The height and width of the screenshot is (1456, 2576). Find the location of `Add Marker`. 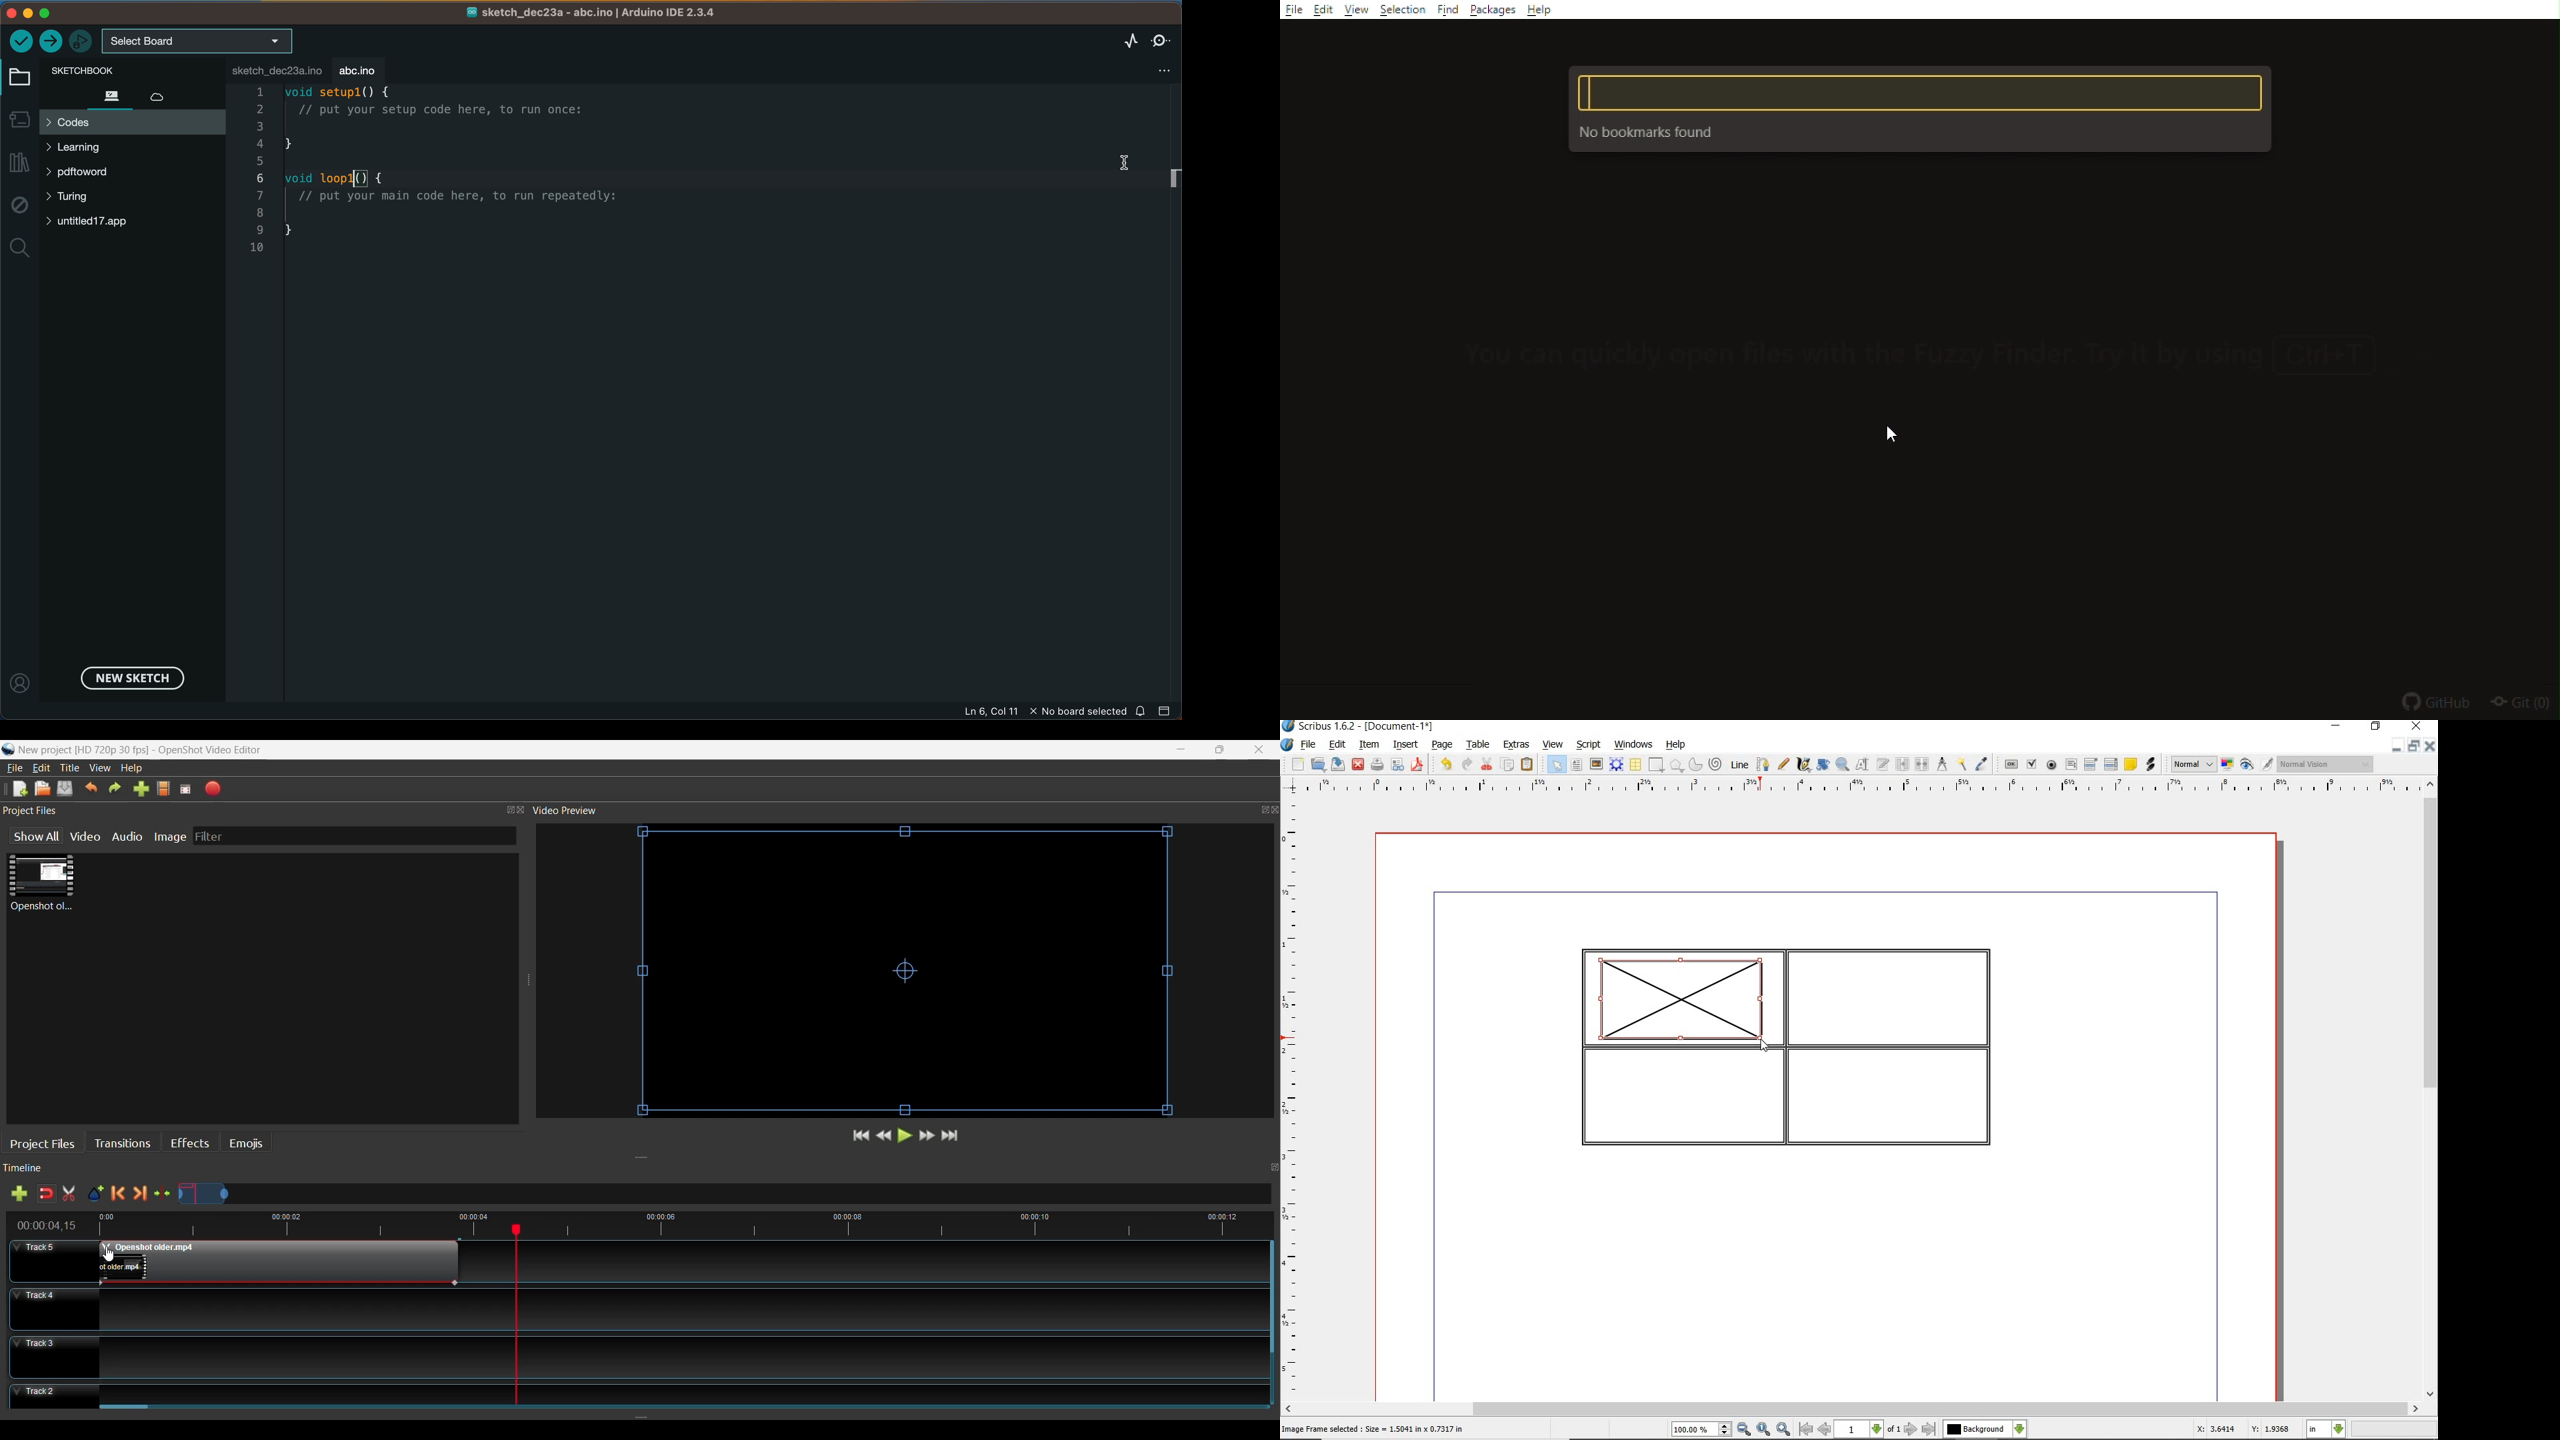

Add Marker is located at coordinates (95, 1194).